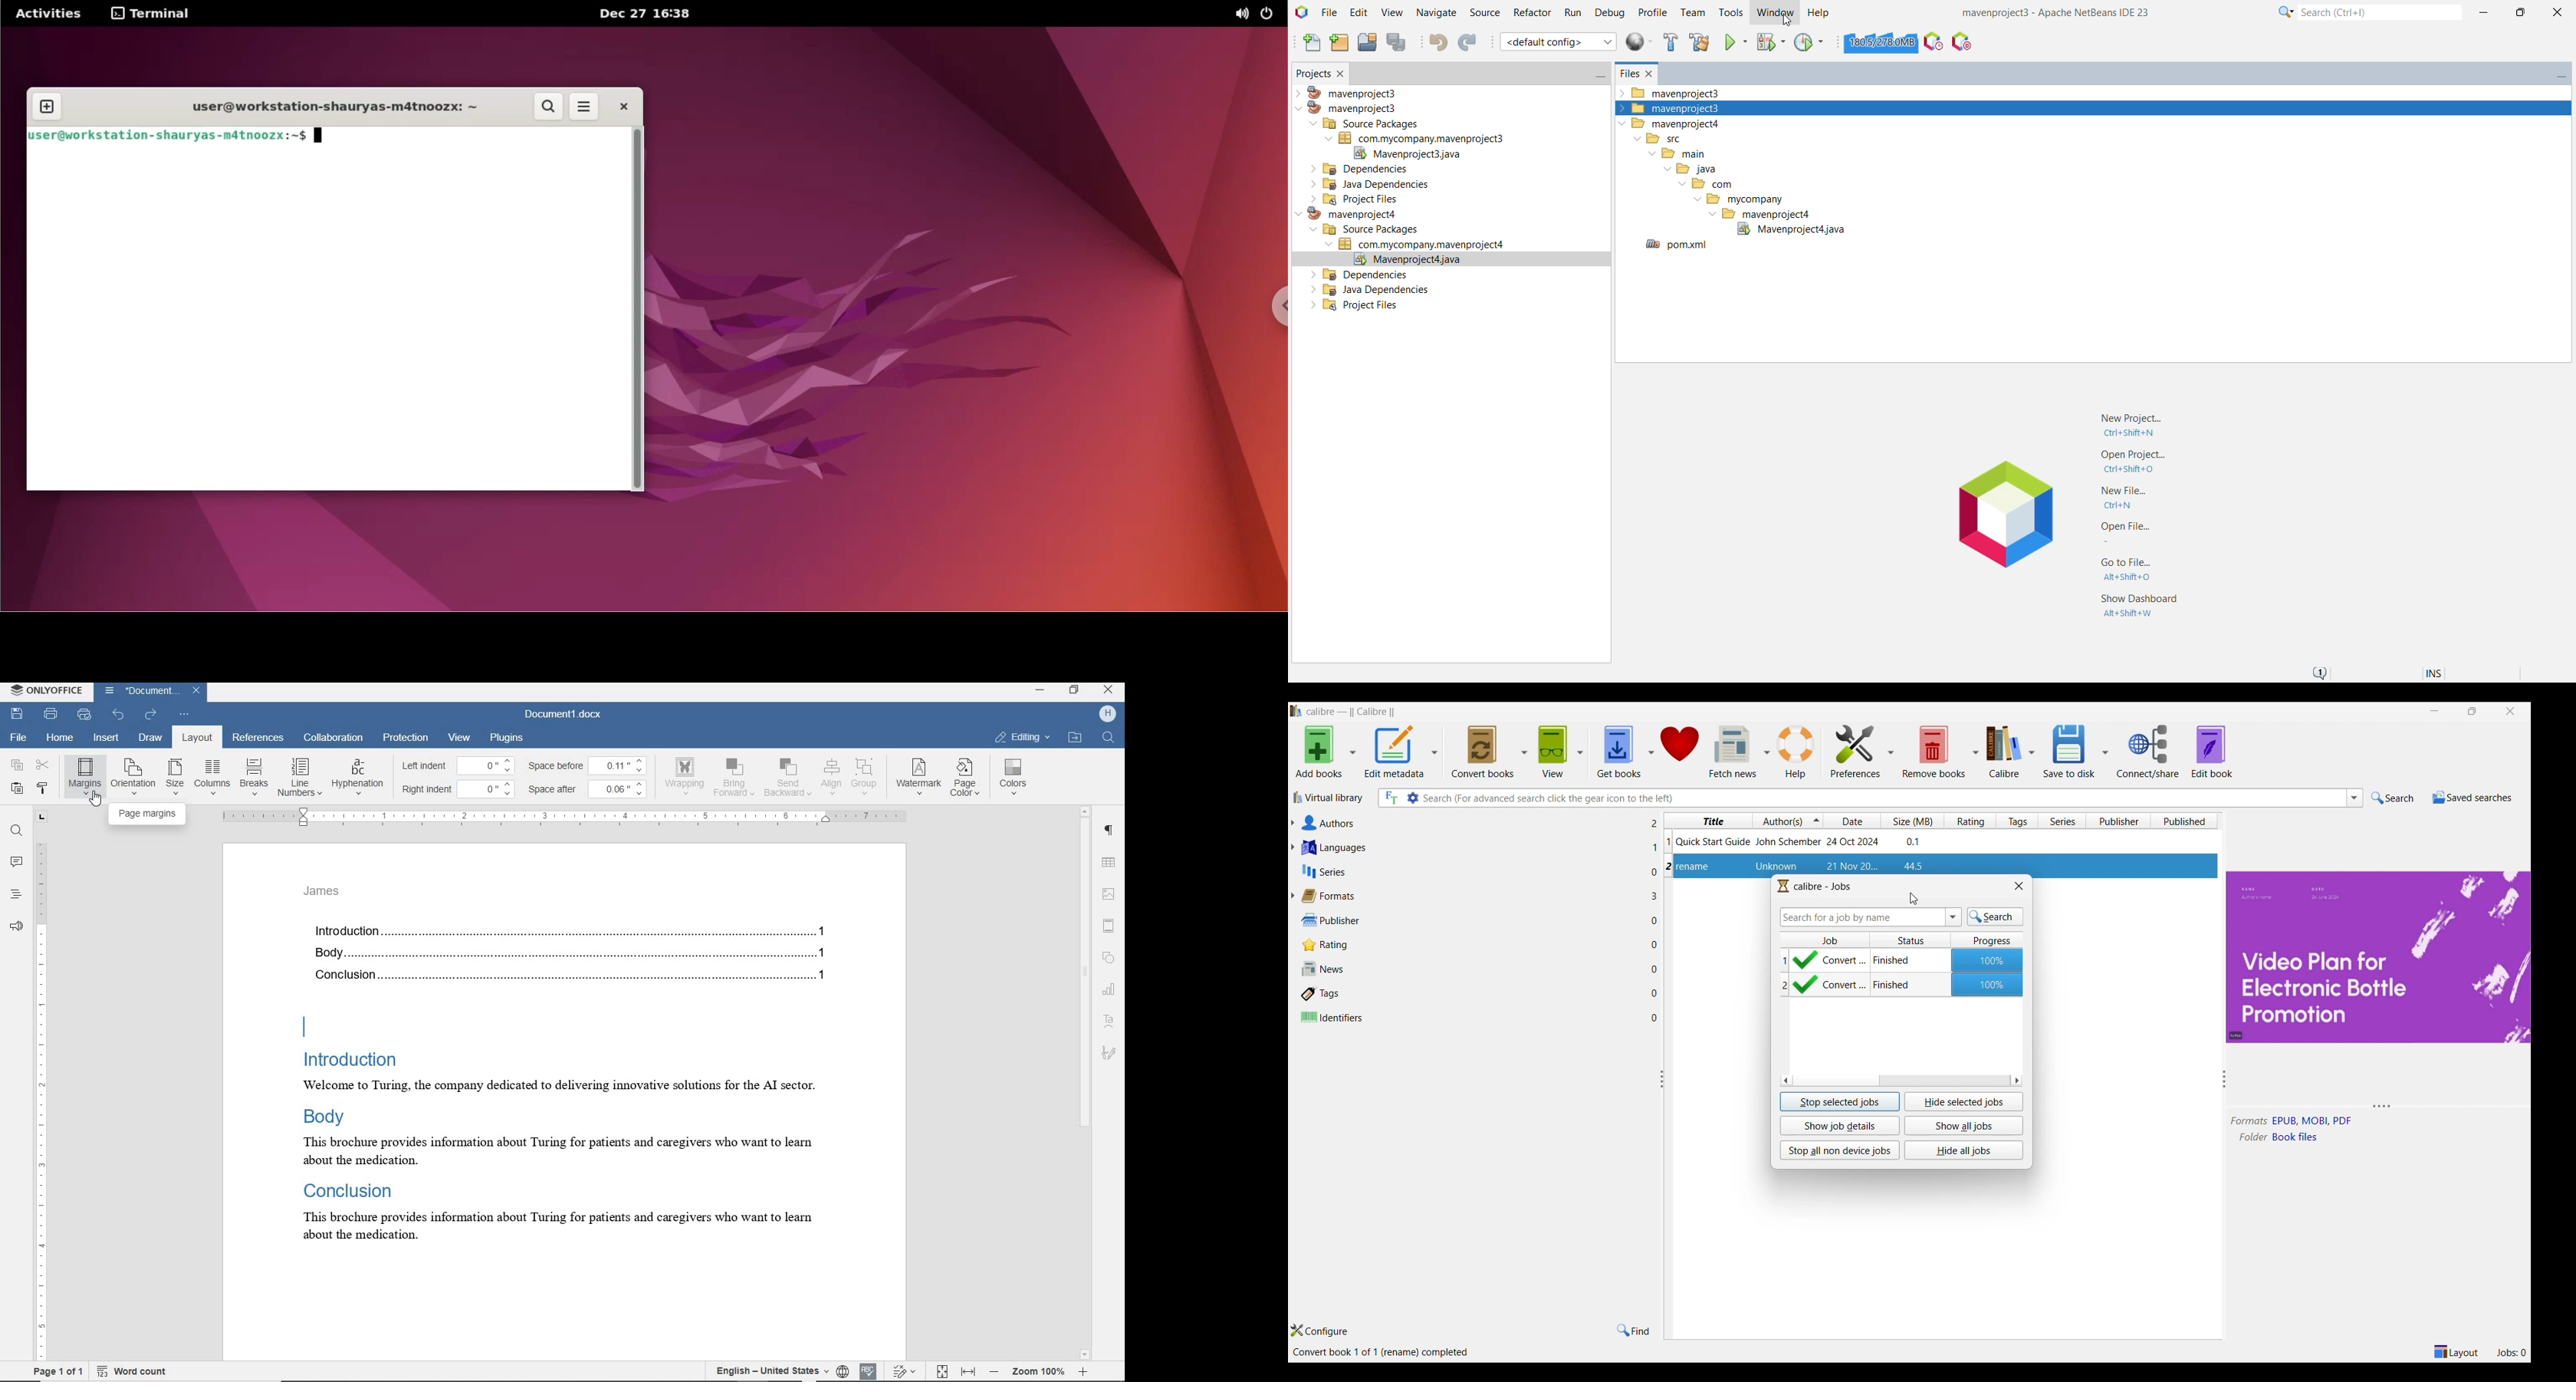 This screenshot has height=1400, width=2576. What do you see at coordinates (577, 1093) in the screenshot?
I see `text` at bounding box center [577, 1093].